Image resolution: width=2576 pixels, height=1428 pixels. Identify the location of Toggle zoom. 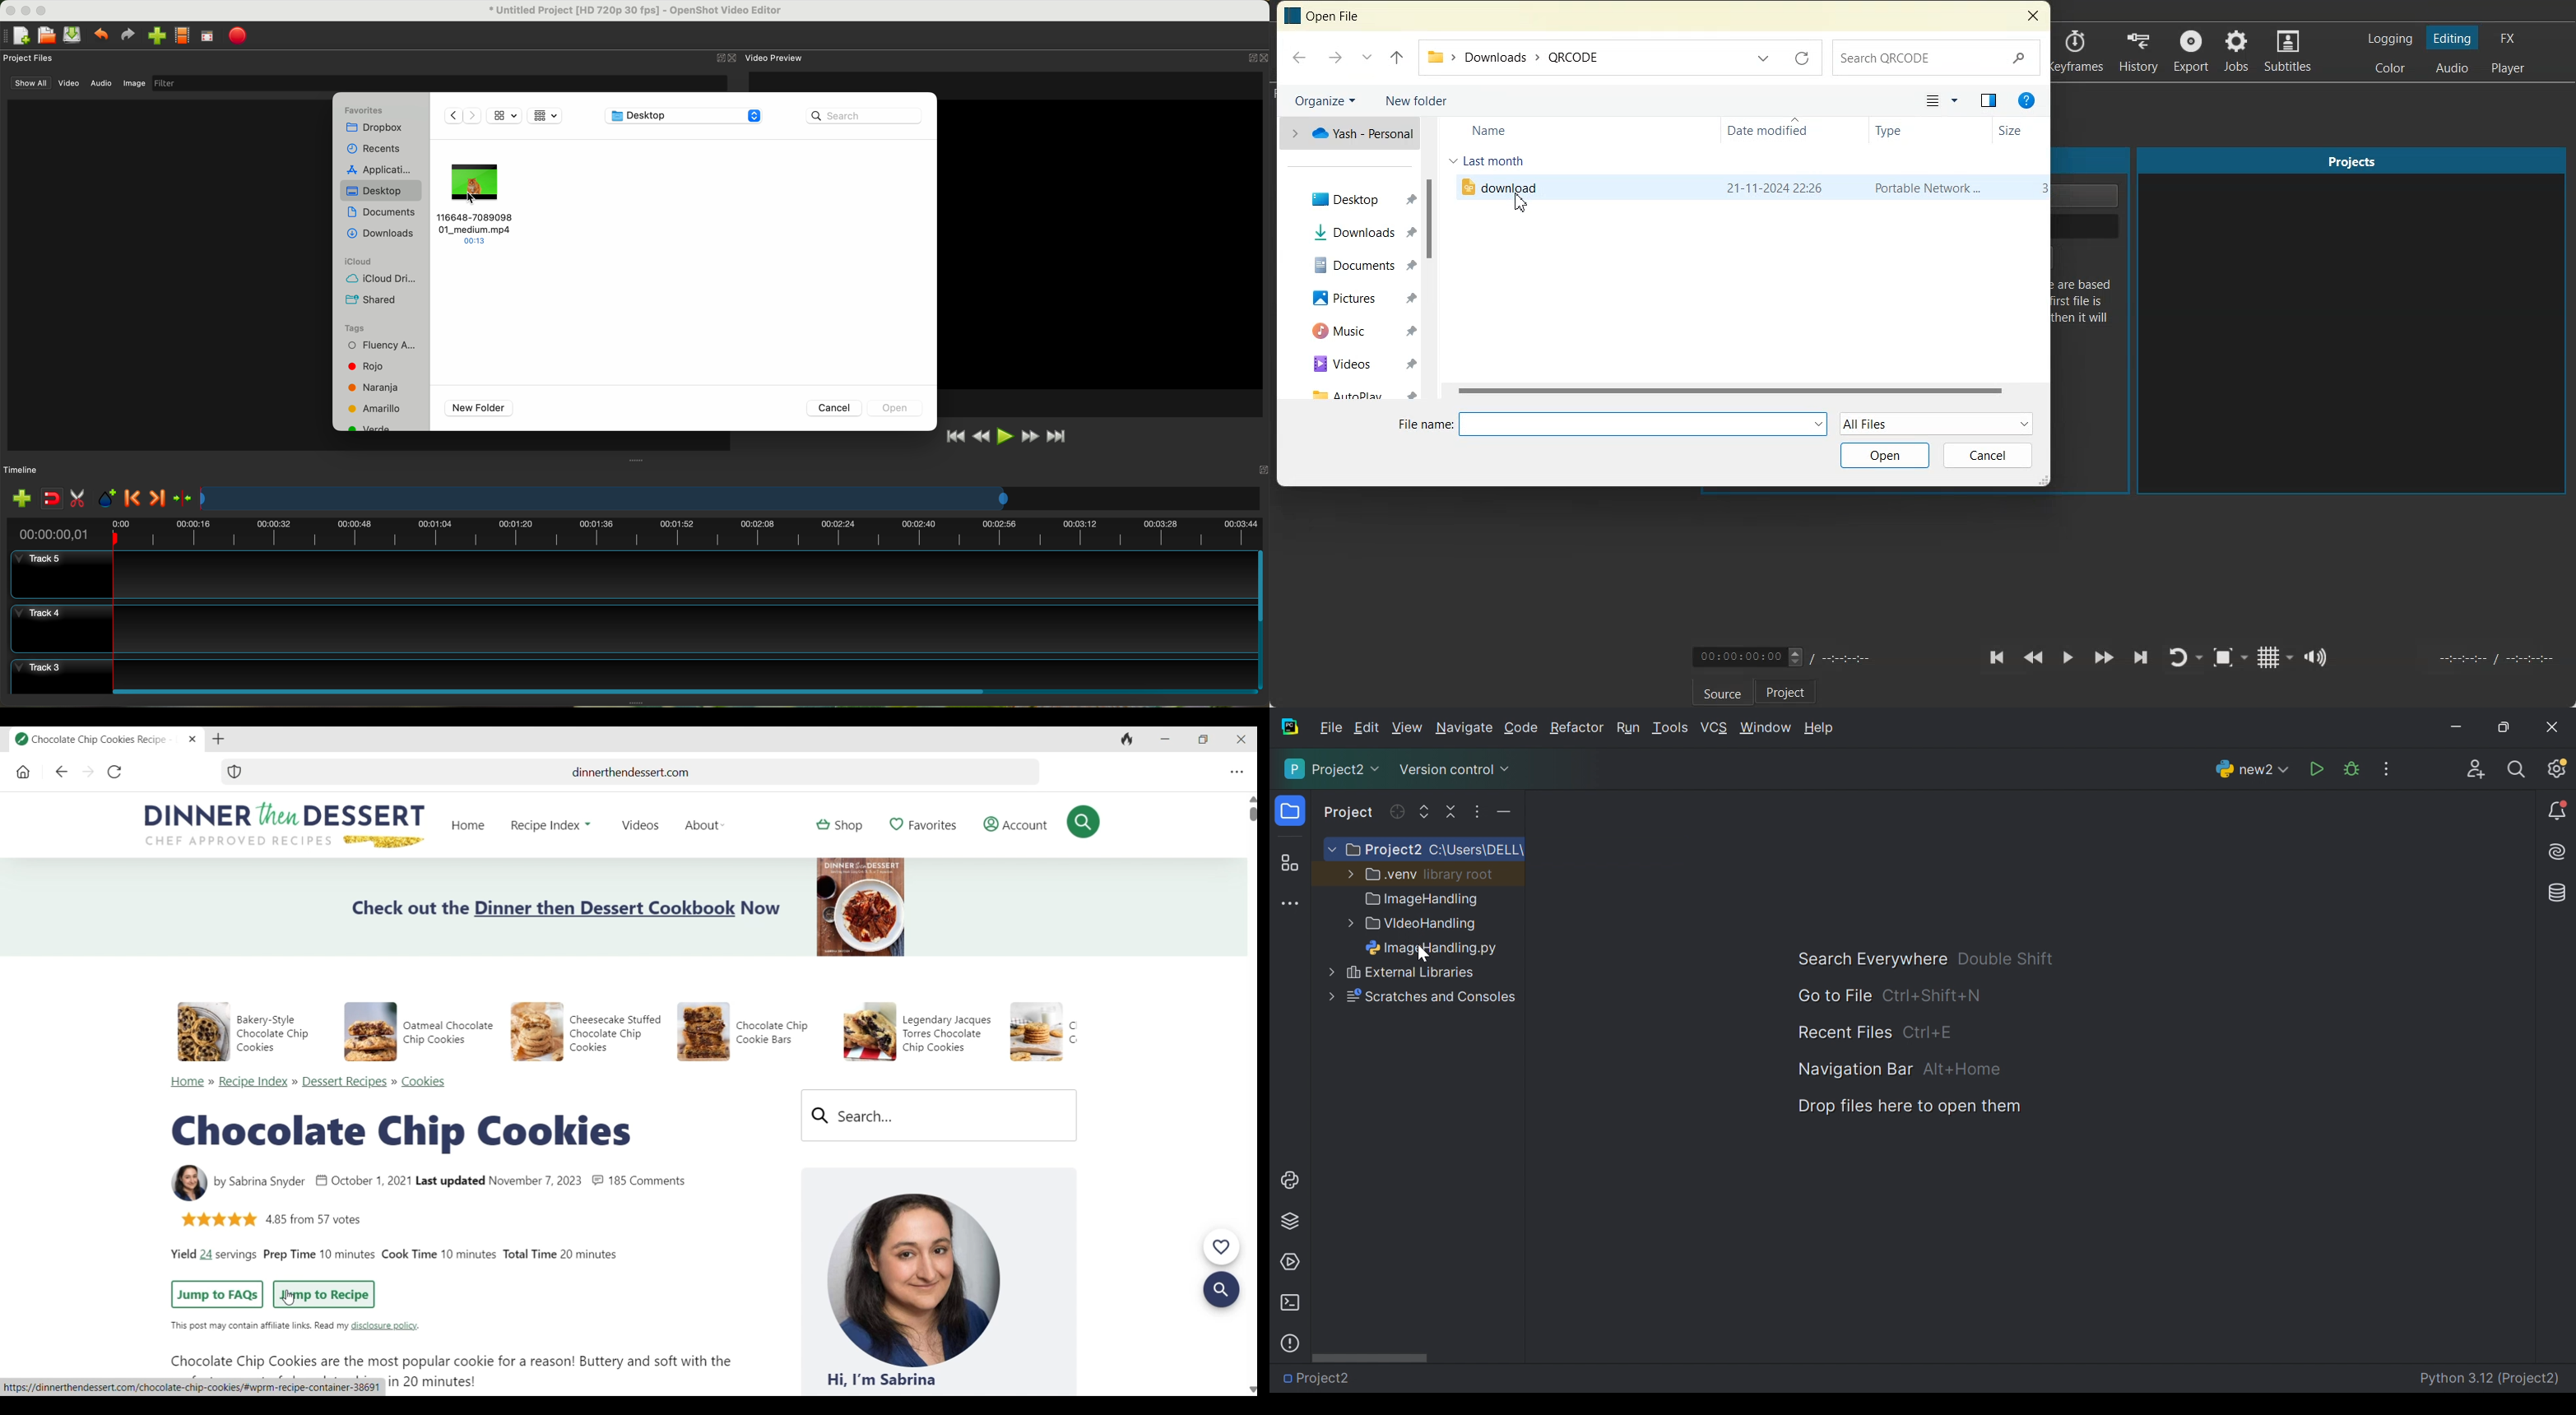
(2230, 657).